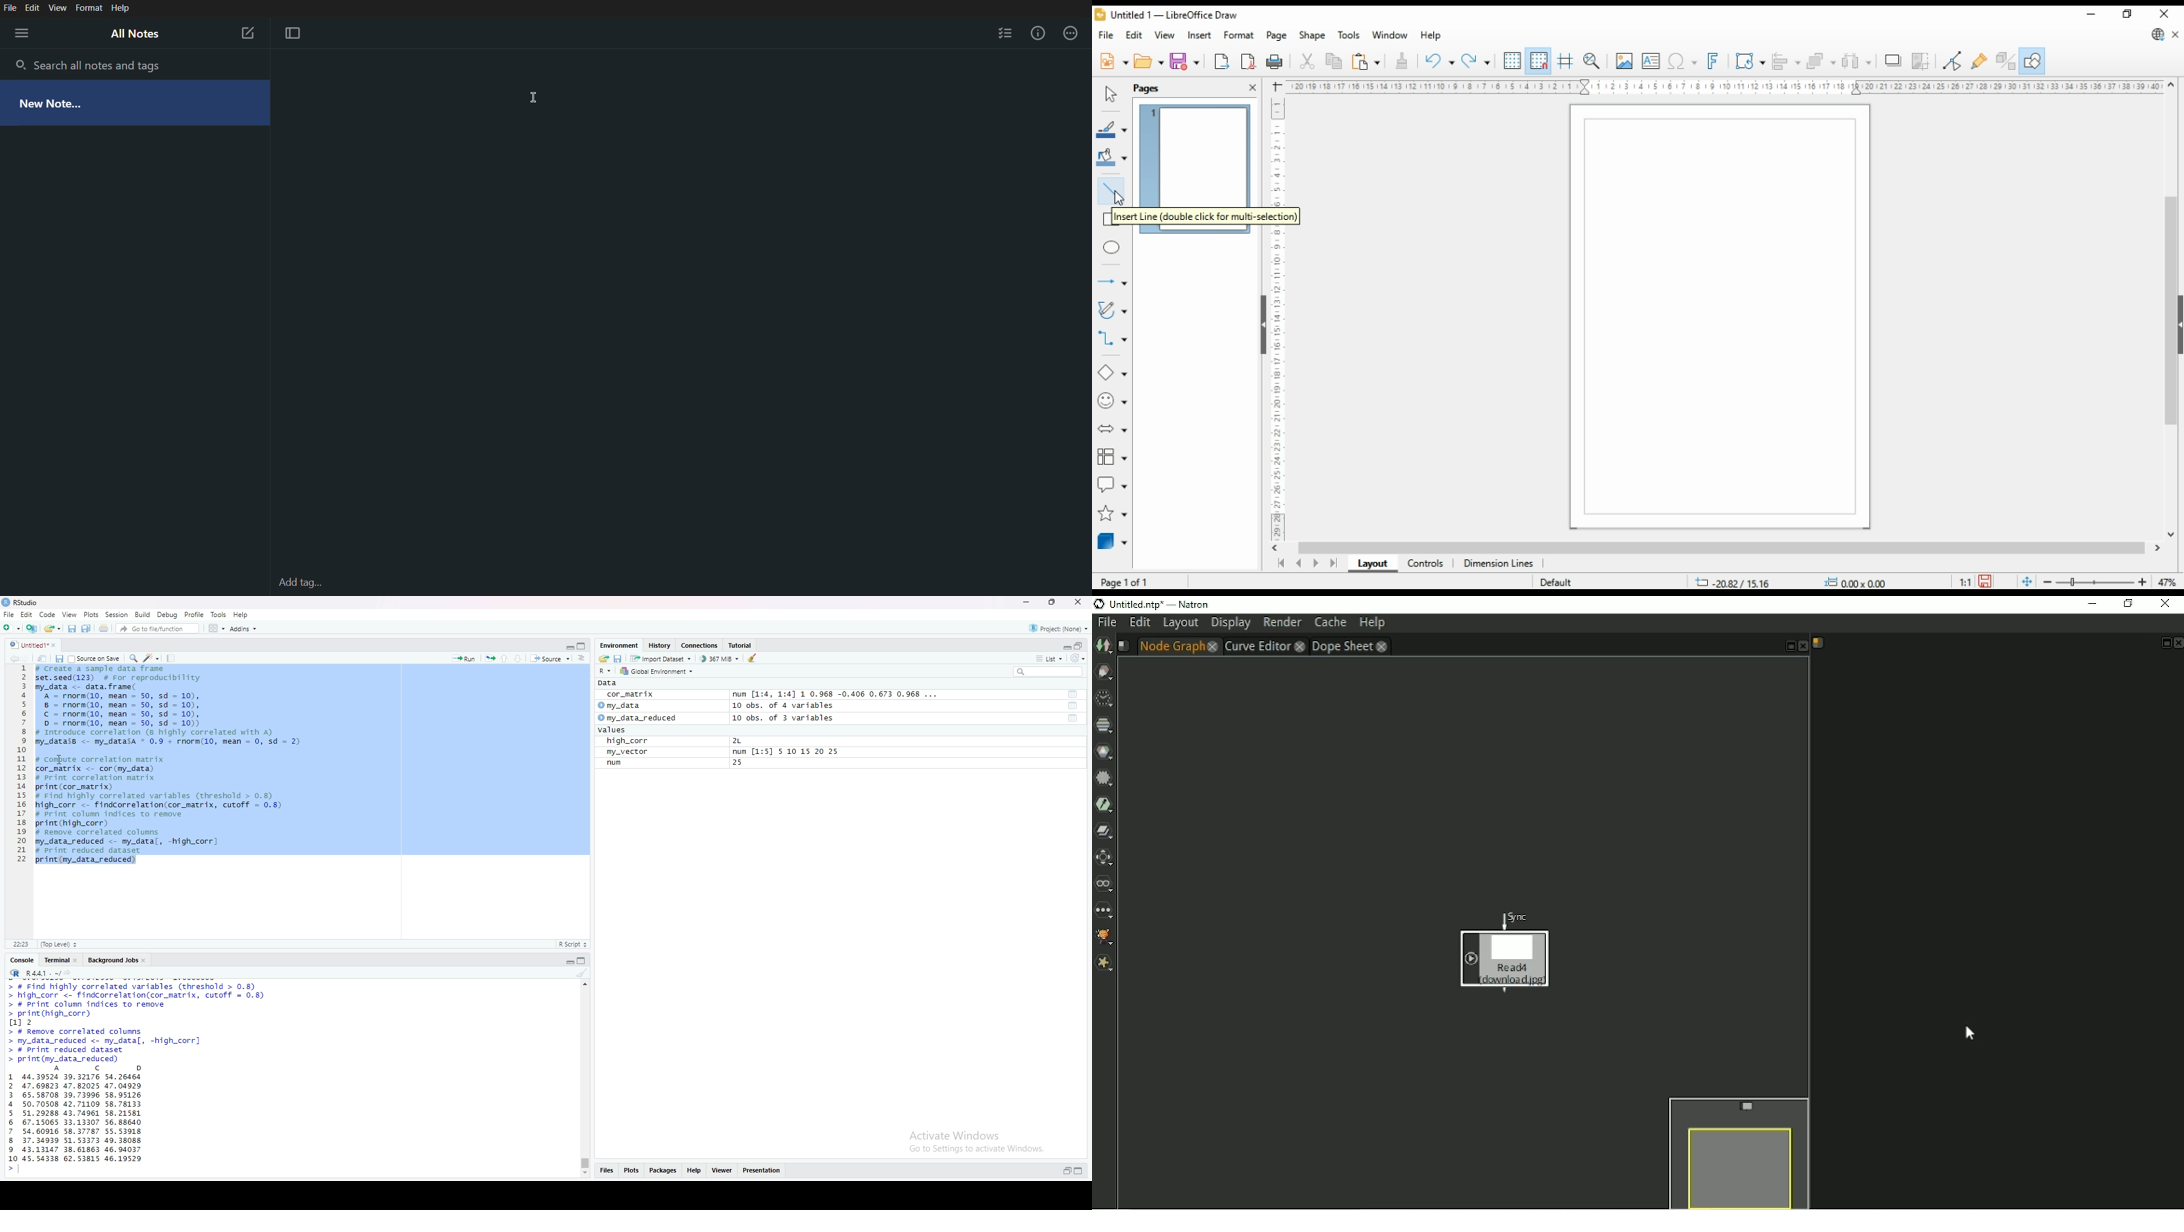 The image size is (2184, 1232). Describe the element at coordinates (573, 946) in the screenshot. I see `R Script ` at that location.